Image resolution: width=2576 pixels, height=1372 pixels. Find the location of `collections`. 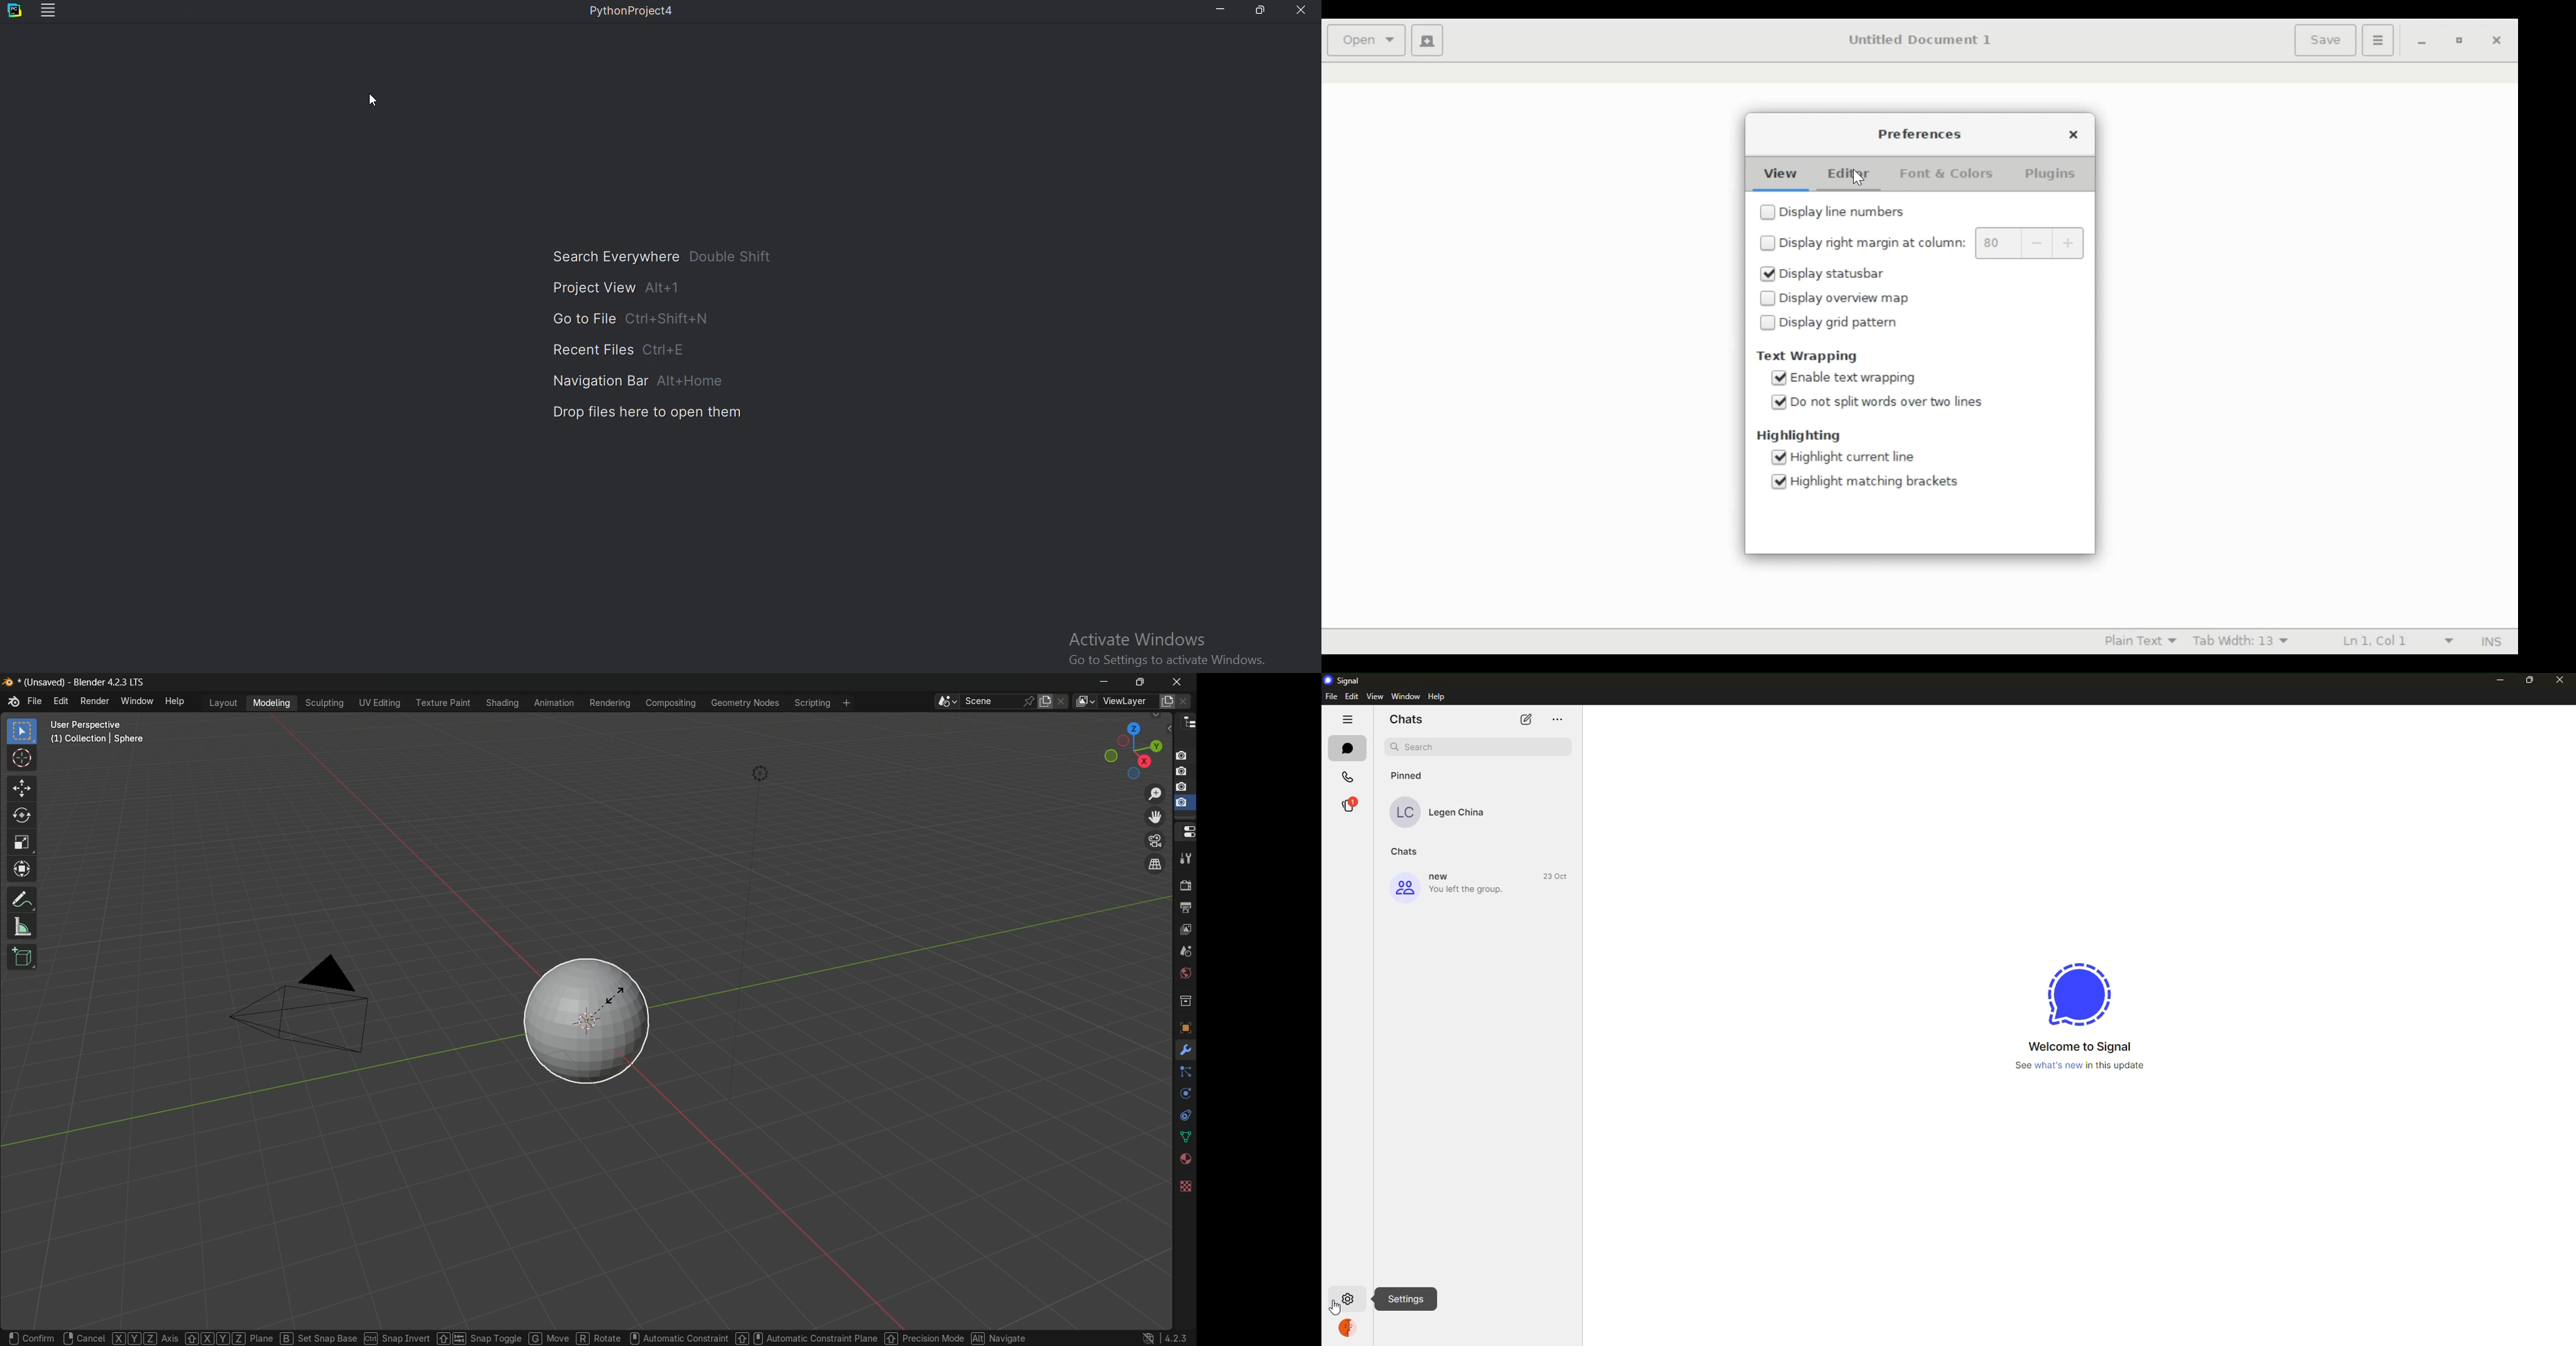

collections is located at coordinates (1185, 1001).